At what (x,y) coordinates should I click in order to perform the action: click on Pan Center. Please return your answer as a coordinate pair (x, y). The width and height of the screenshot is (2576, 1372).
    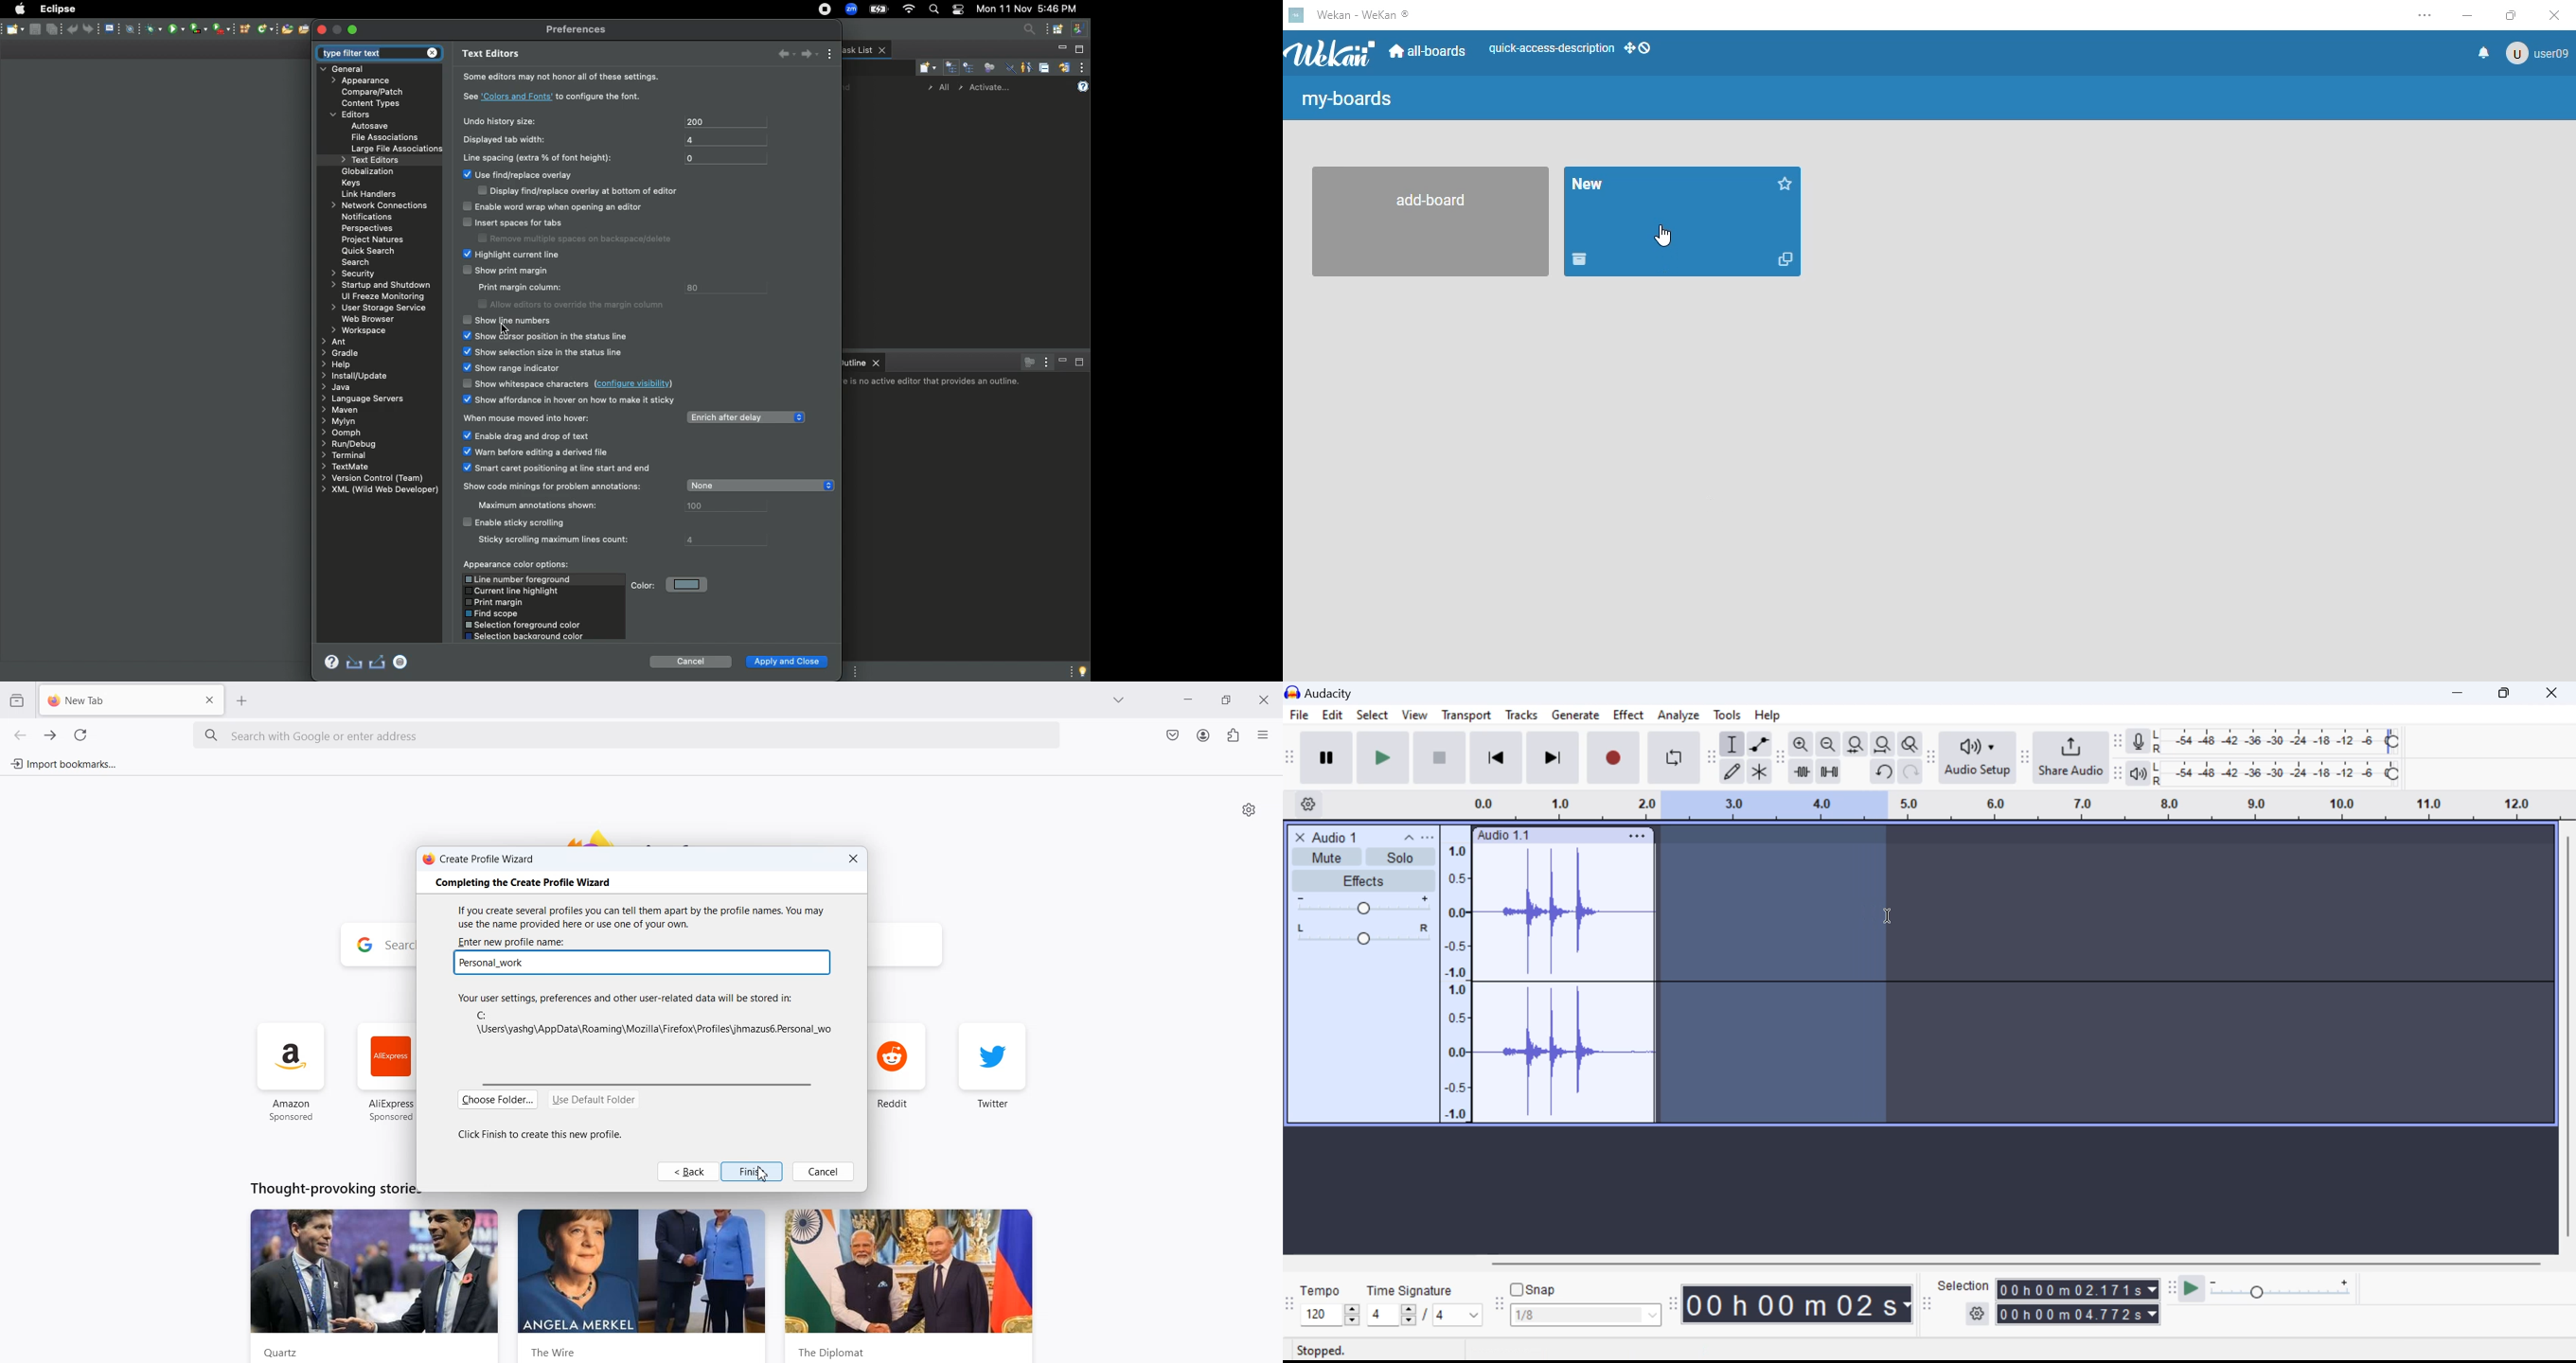
    Looking at the image, I should click on (1367, 933).